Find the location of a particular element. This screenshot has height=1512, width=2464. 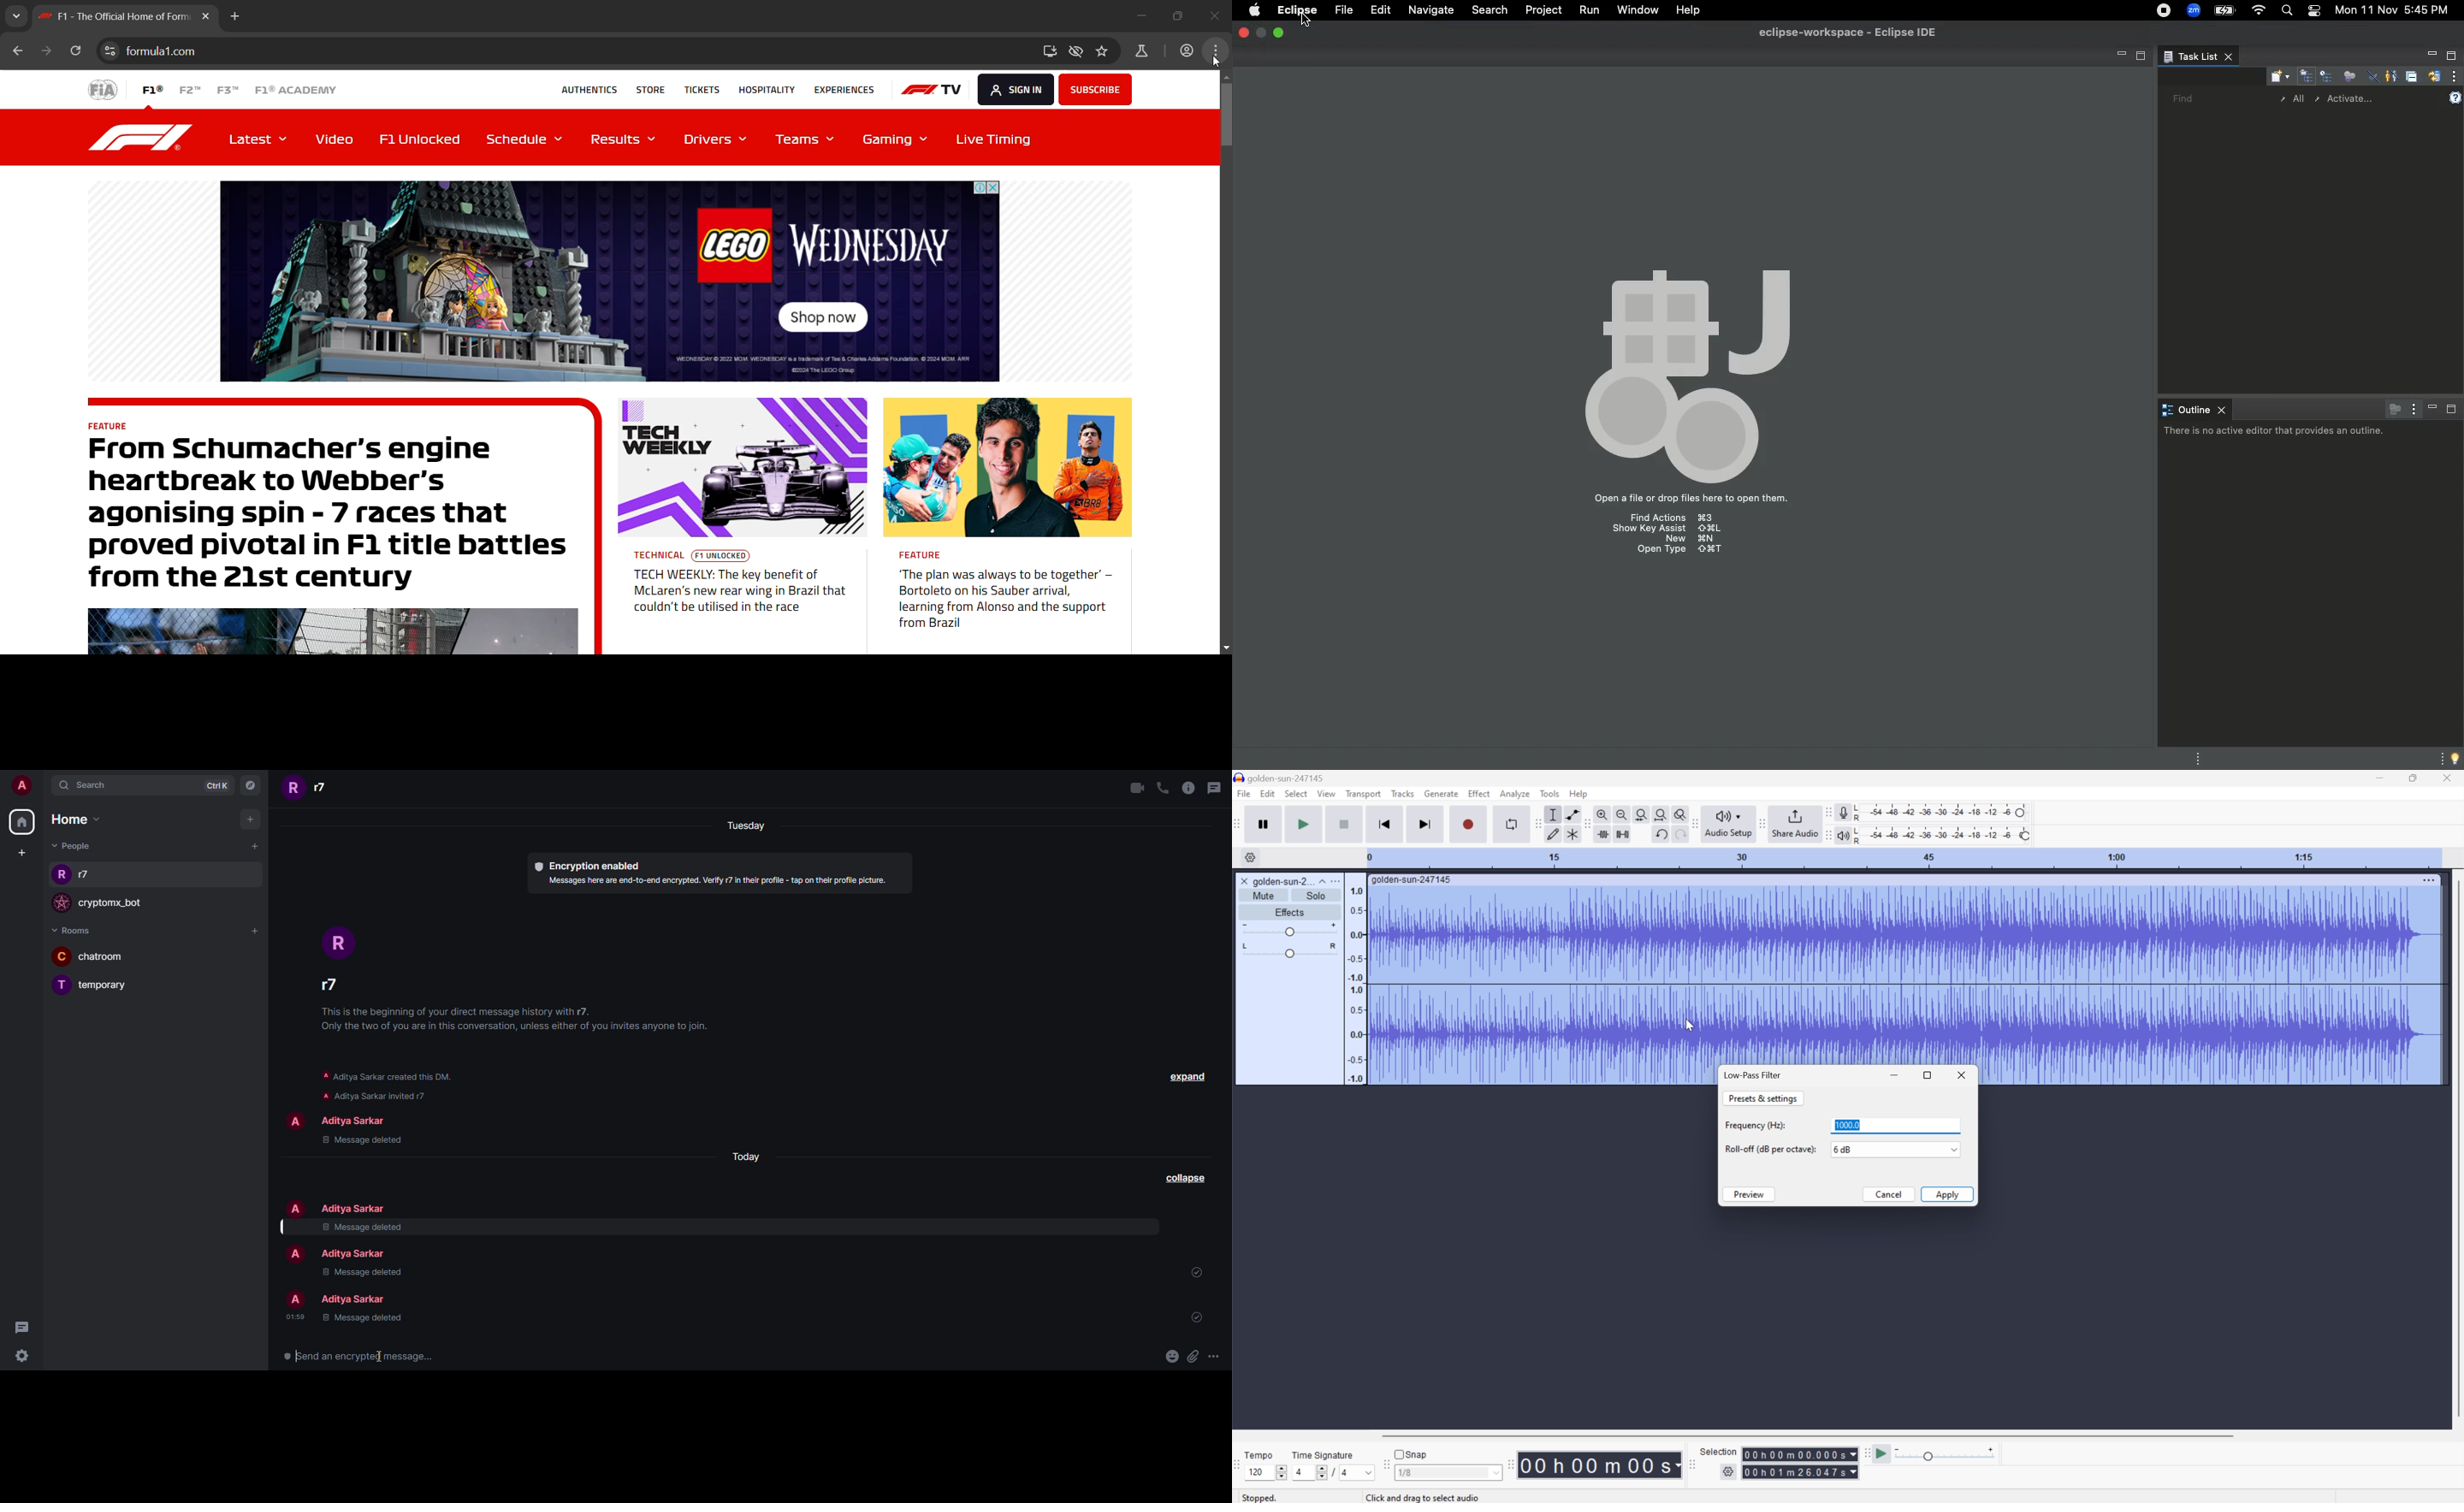

1000.0 is located at coordinates (1895, 1125).